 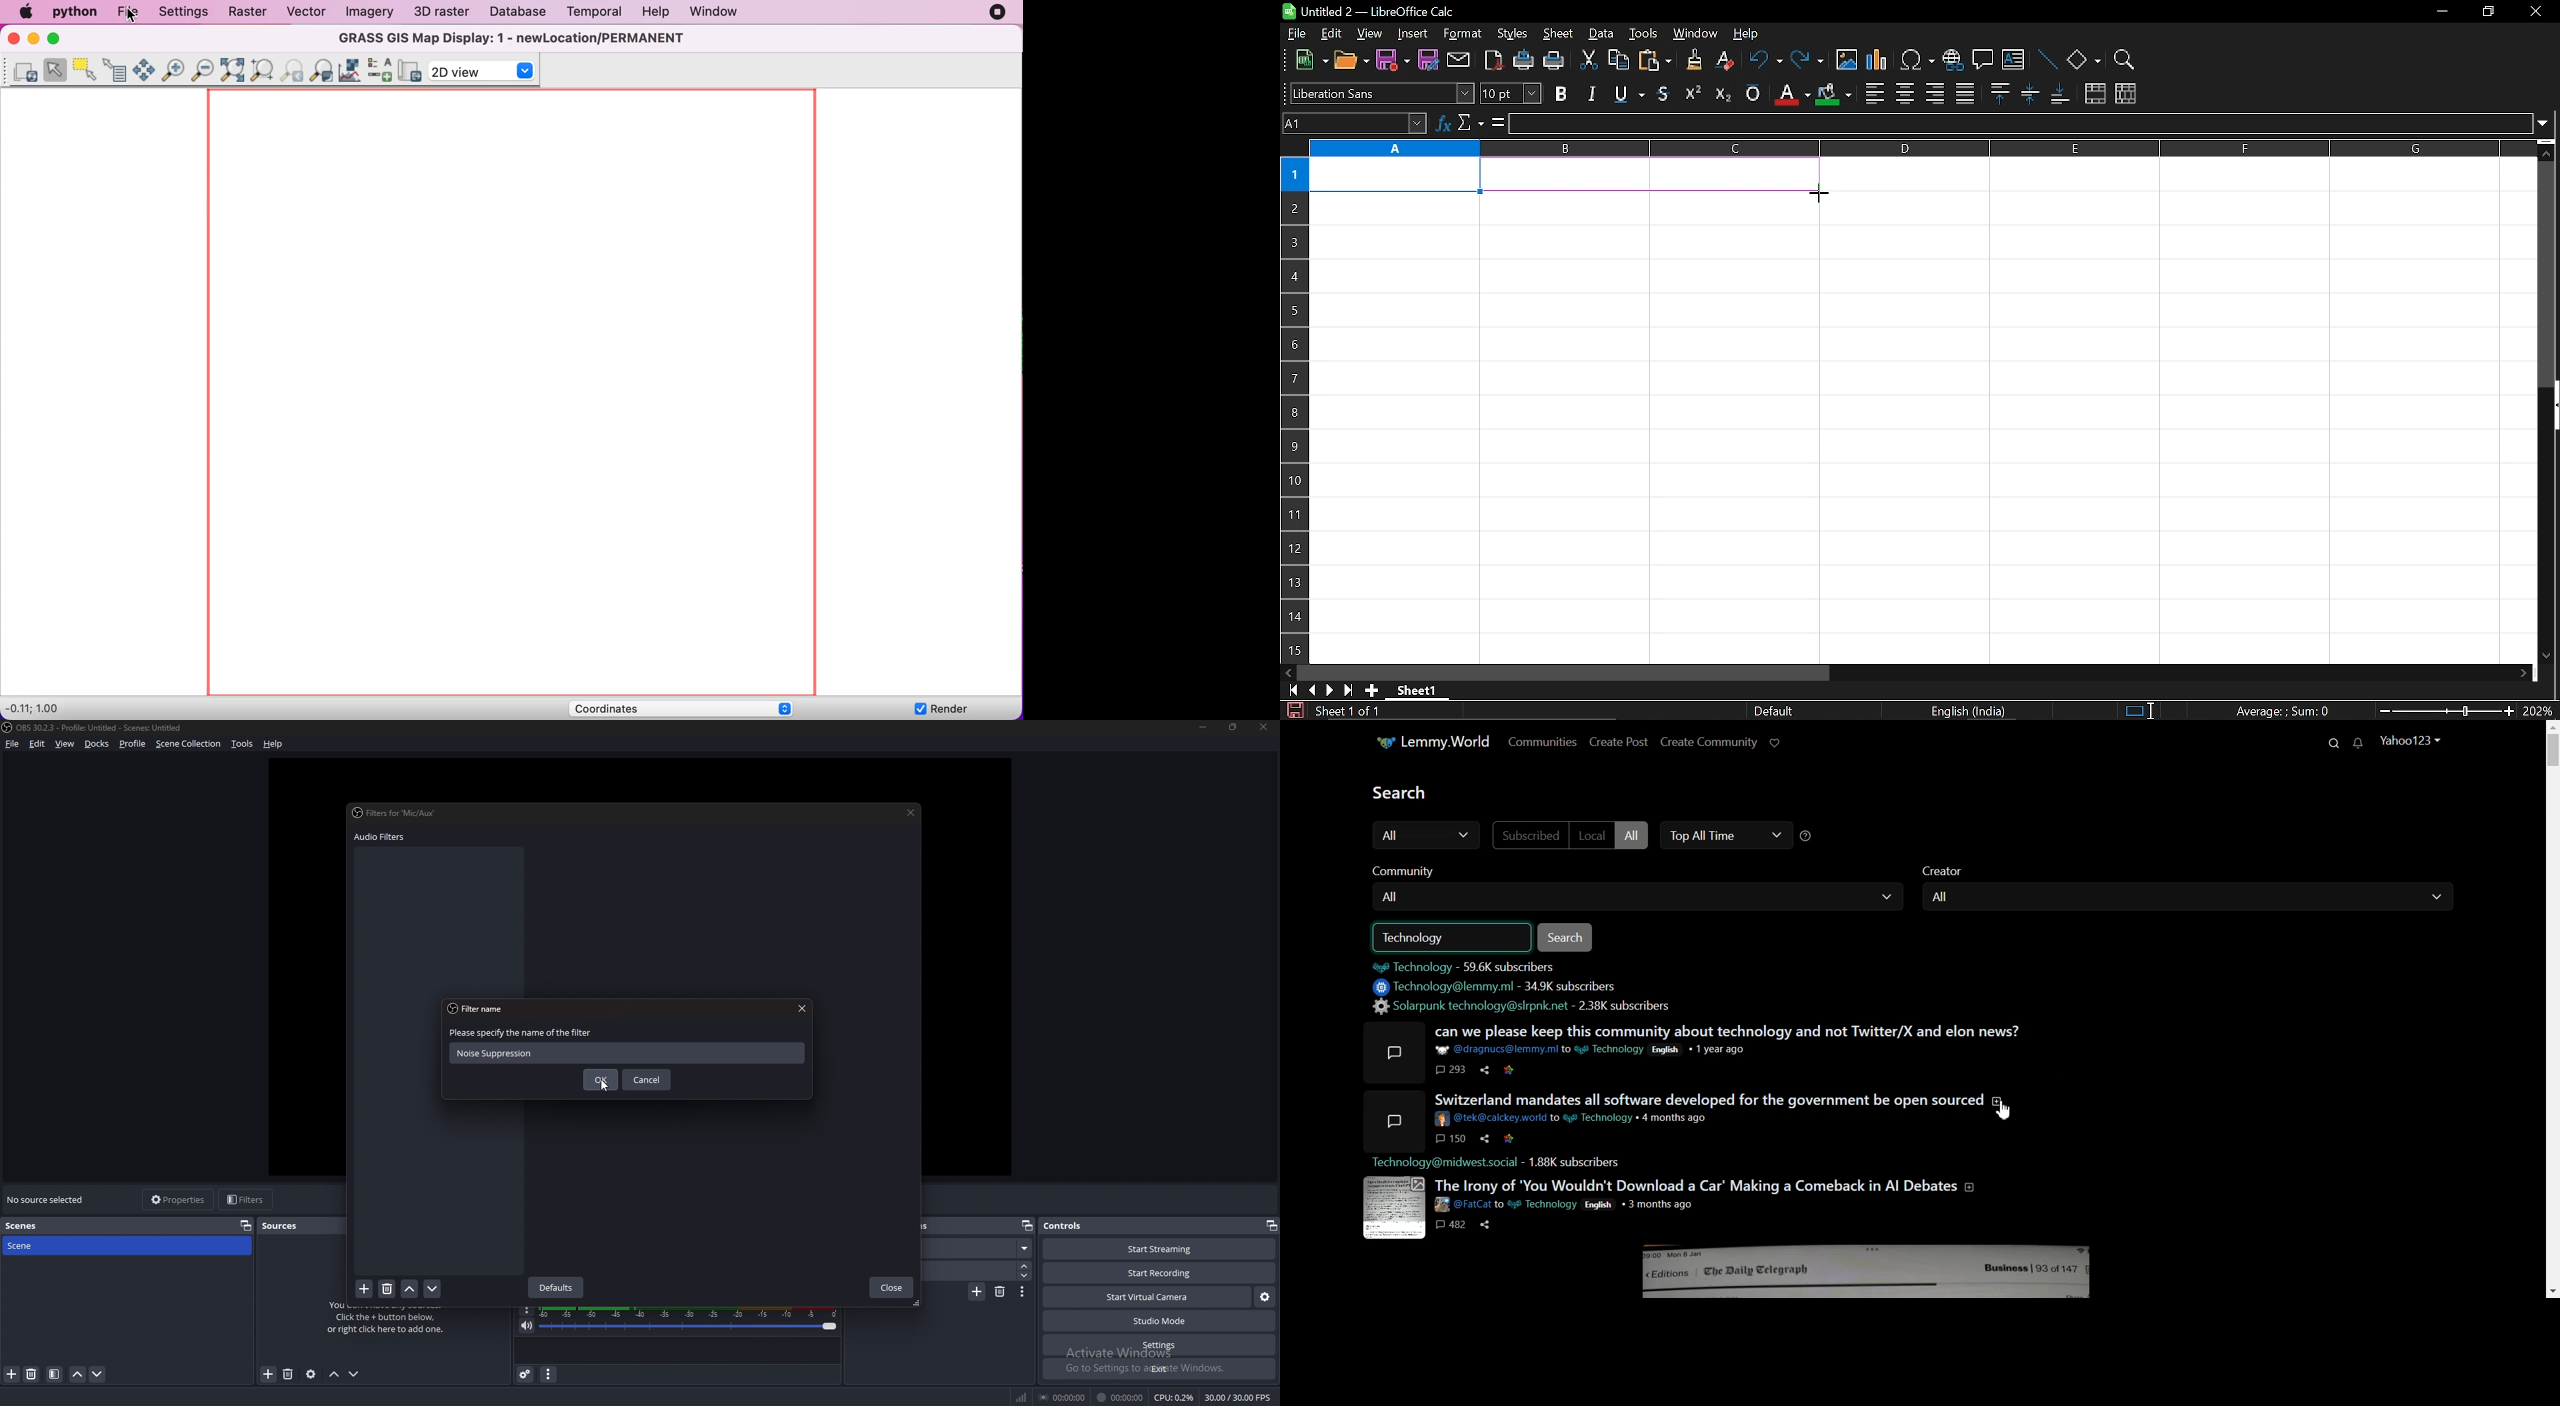 What do you see at coordinates (363, 1289) in the screenshot?
I see `add filter` at bounding box center [363, 1289].